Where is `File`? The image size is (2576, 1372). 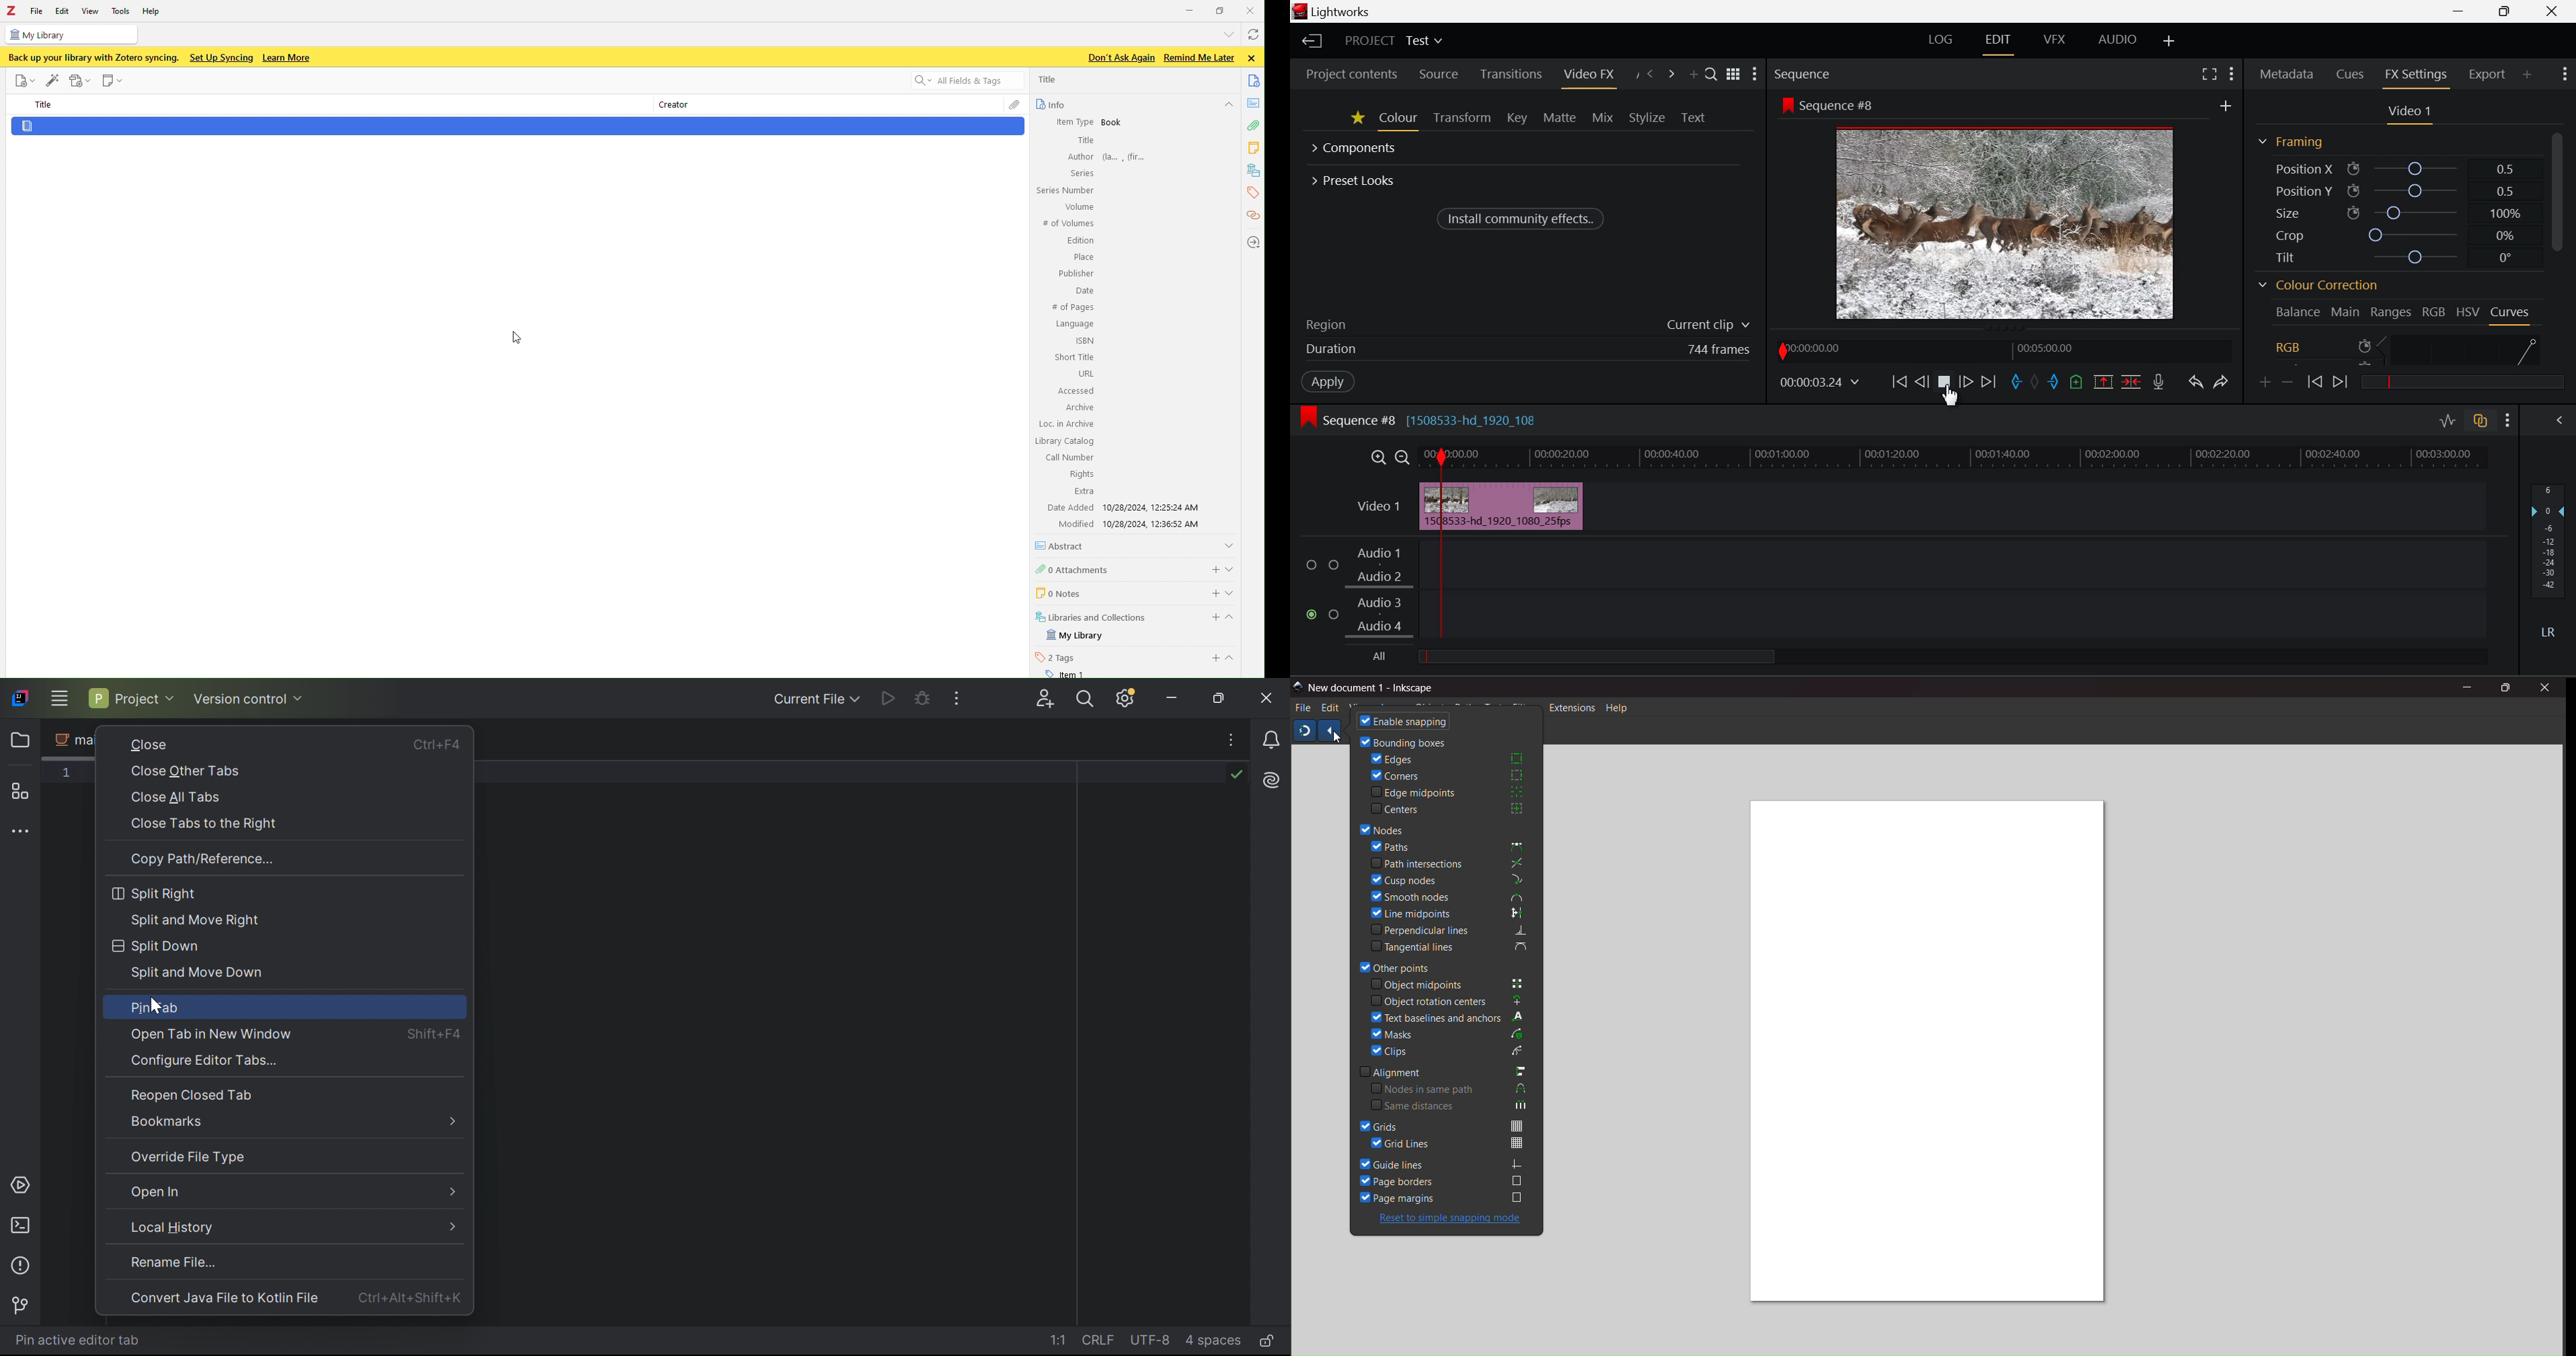 File is located at coordinates (1303, 708).